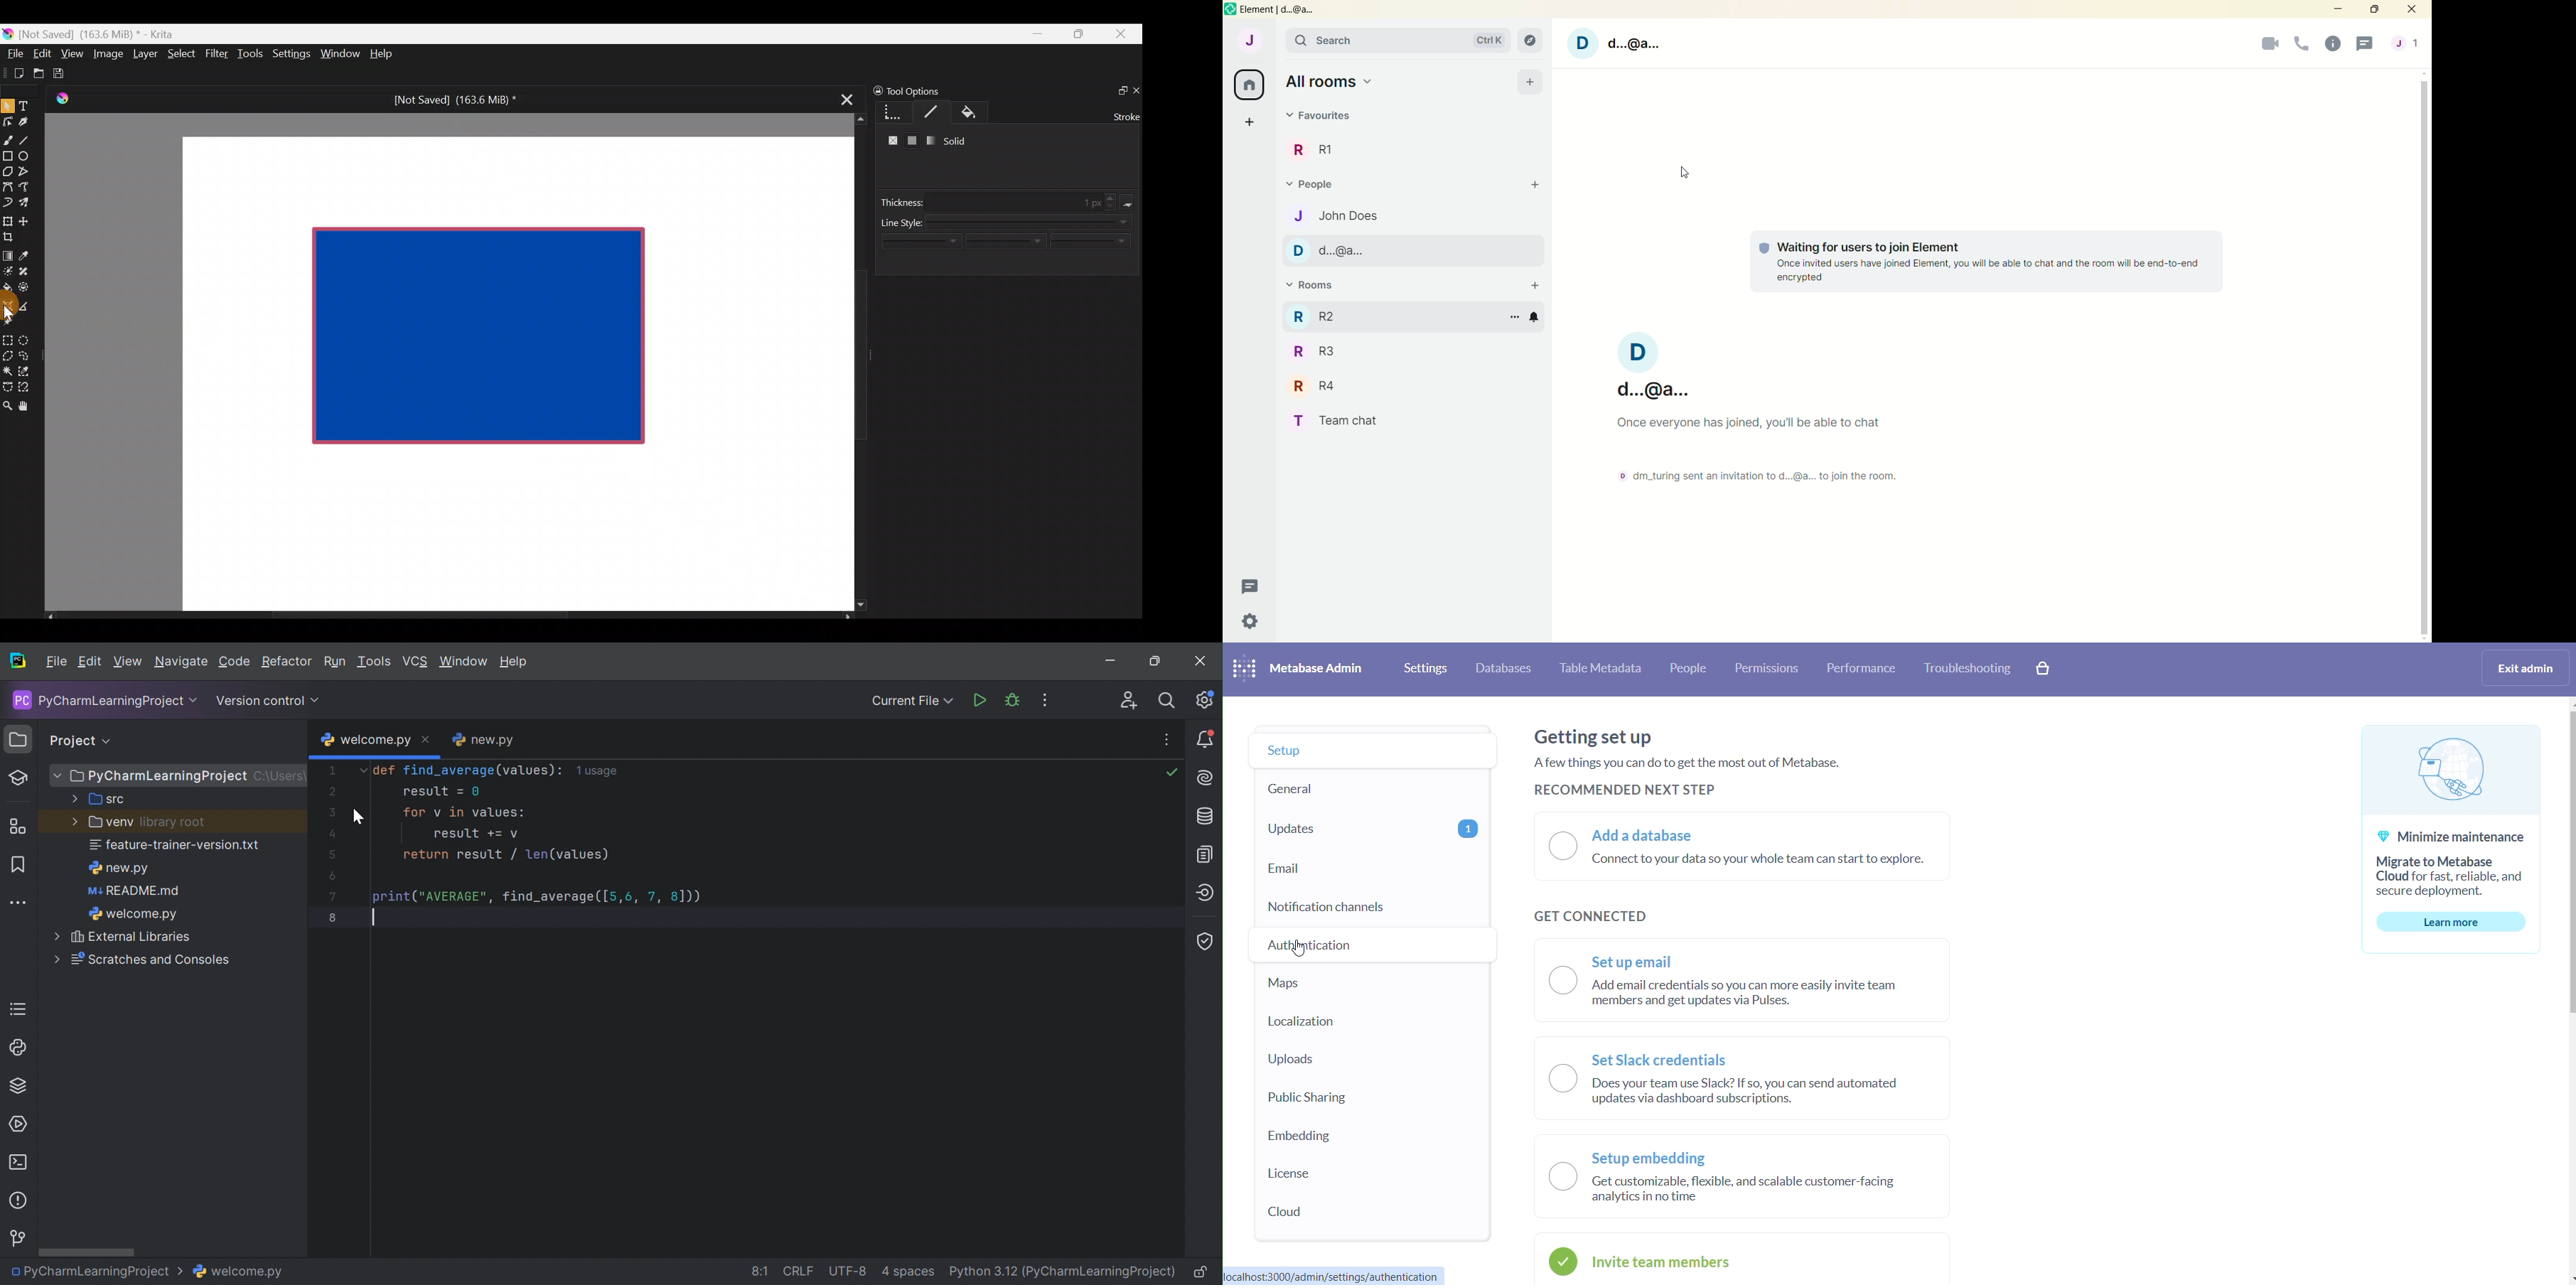  I want to click on Cursor, so click(360, 815).